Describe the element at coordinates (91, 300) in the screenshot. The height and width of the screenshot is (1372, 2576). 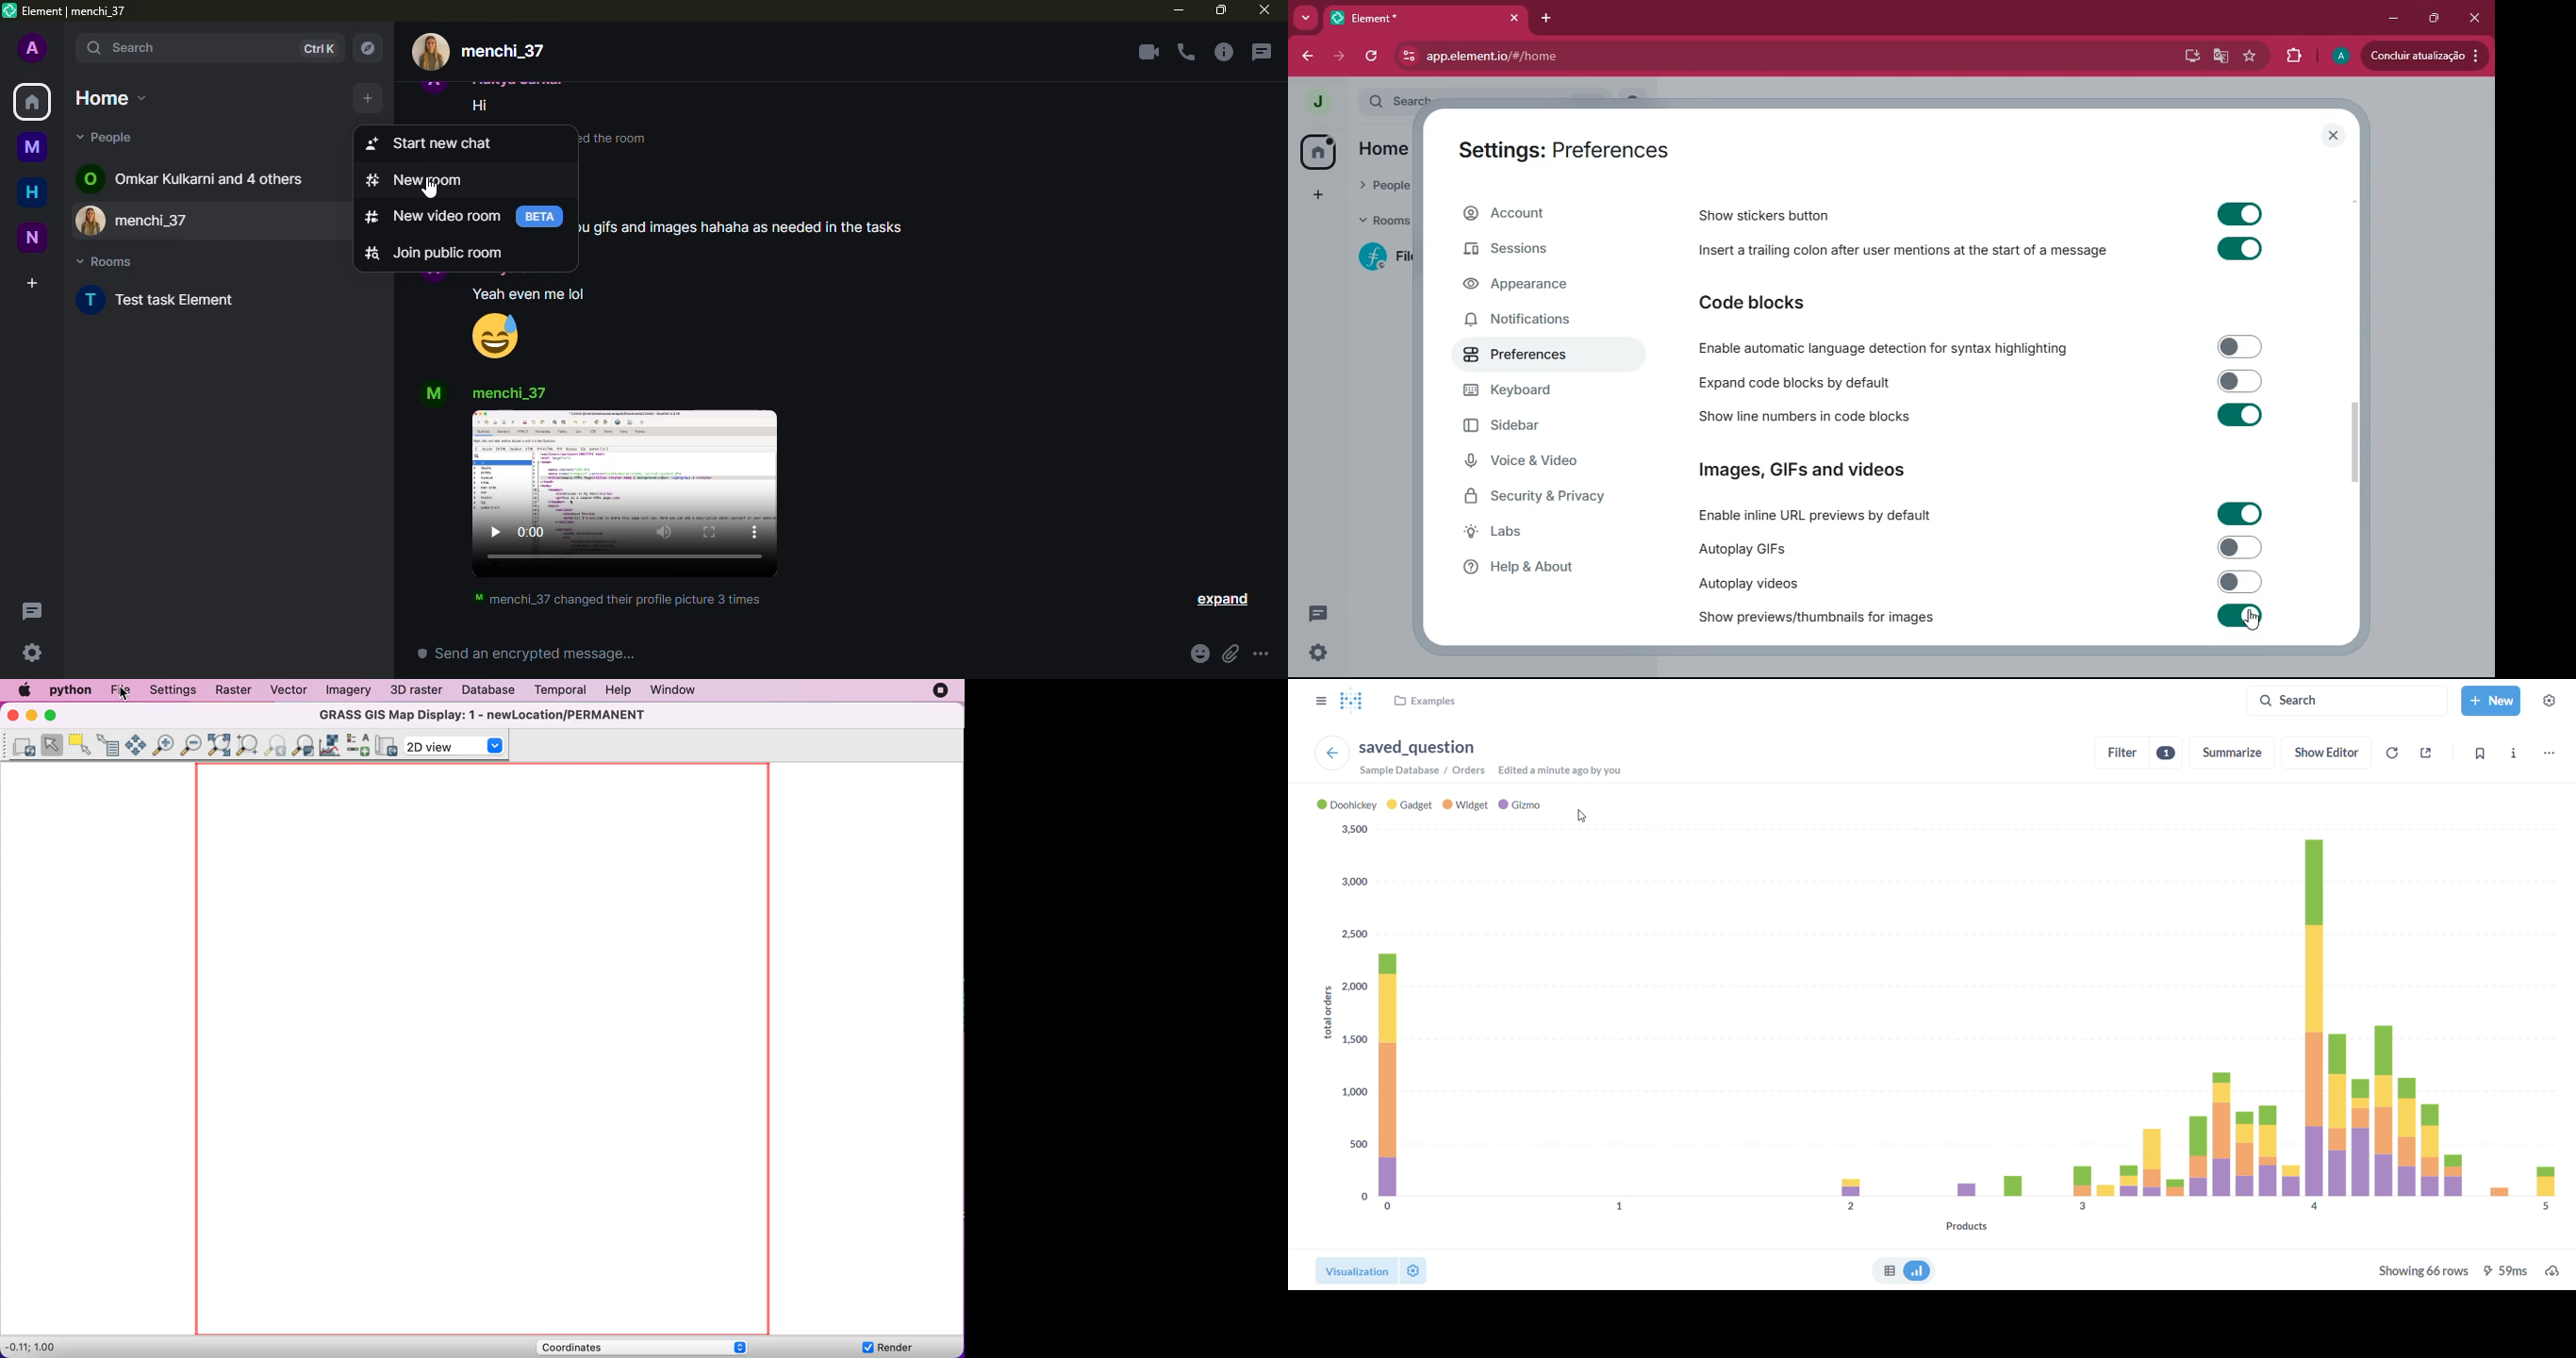
I see `Profile initial` at that location.